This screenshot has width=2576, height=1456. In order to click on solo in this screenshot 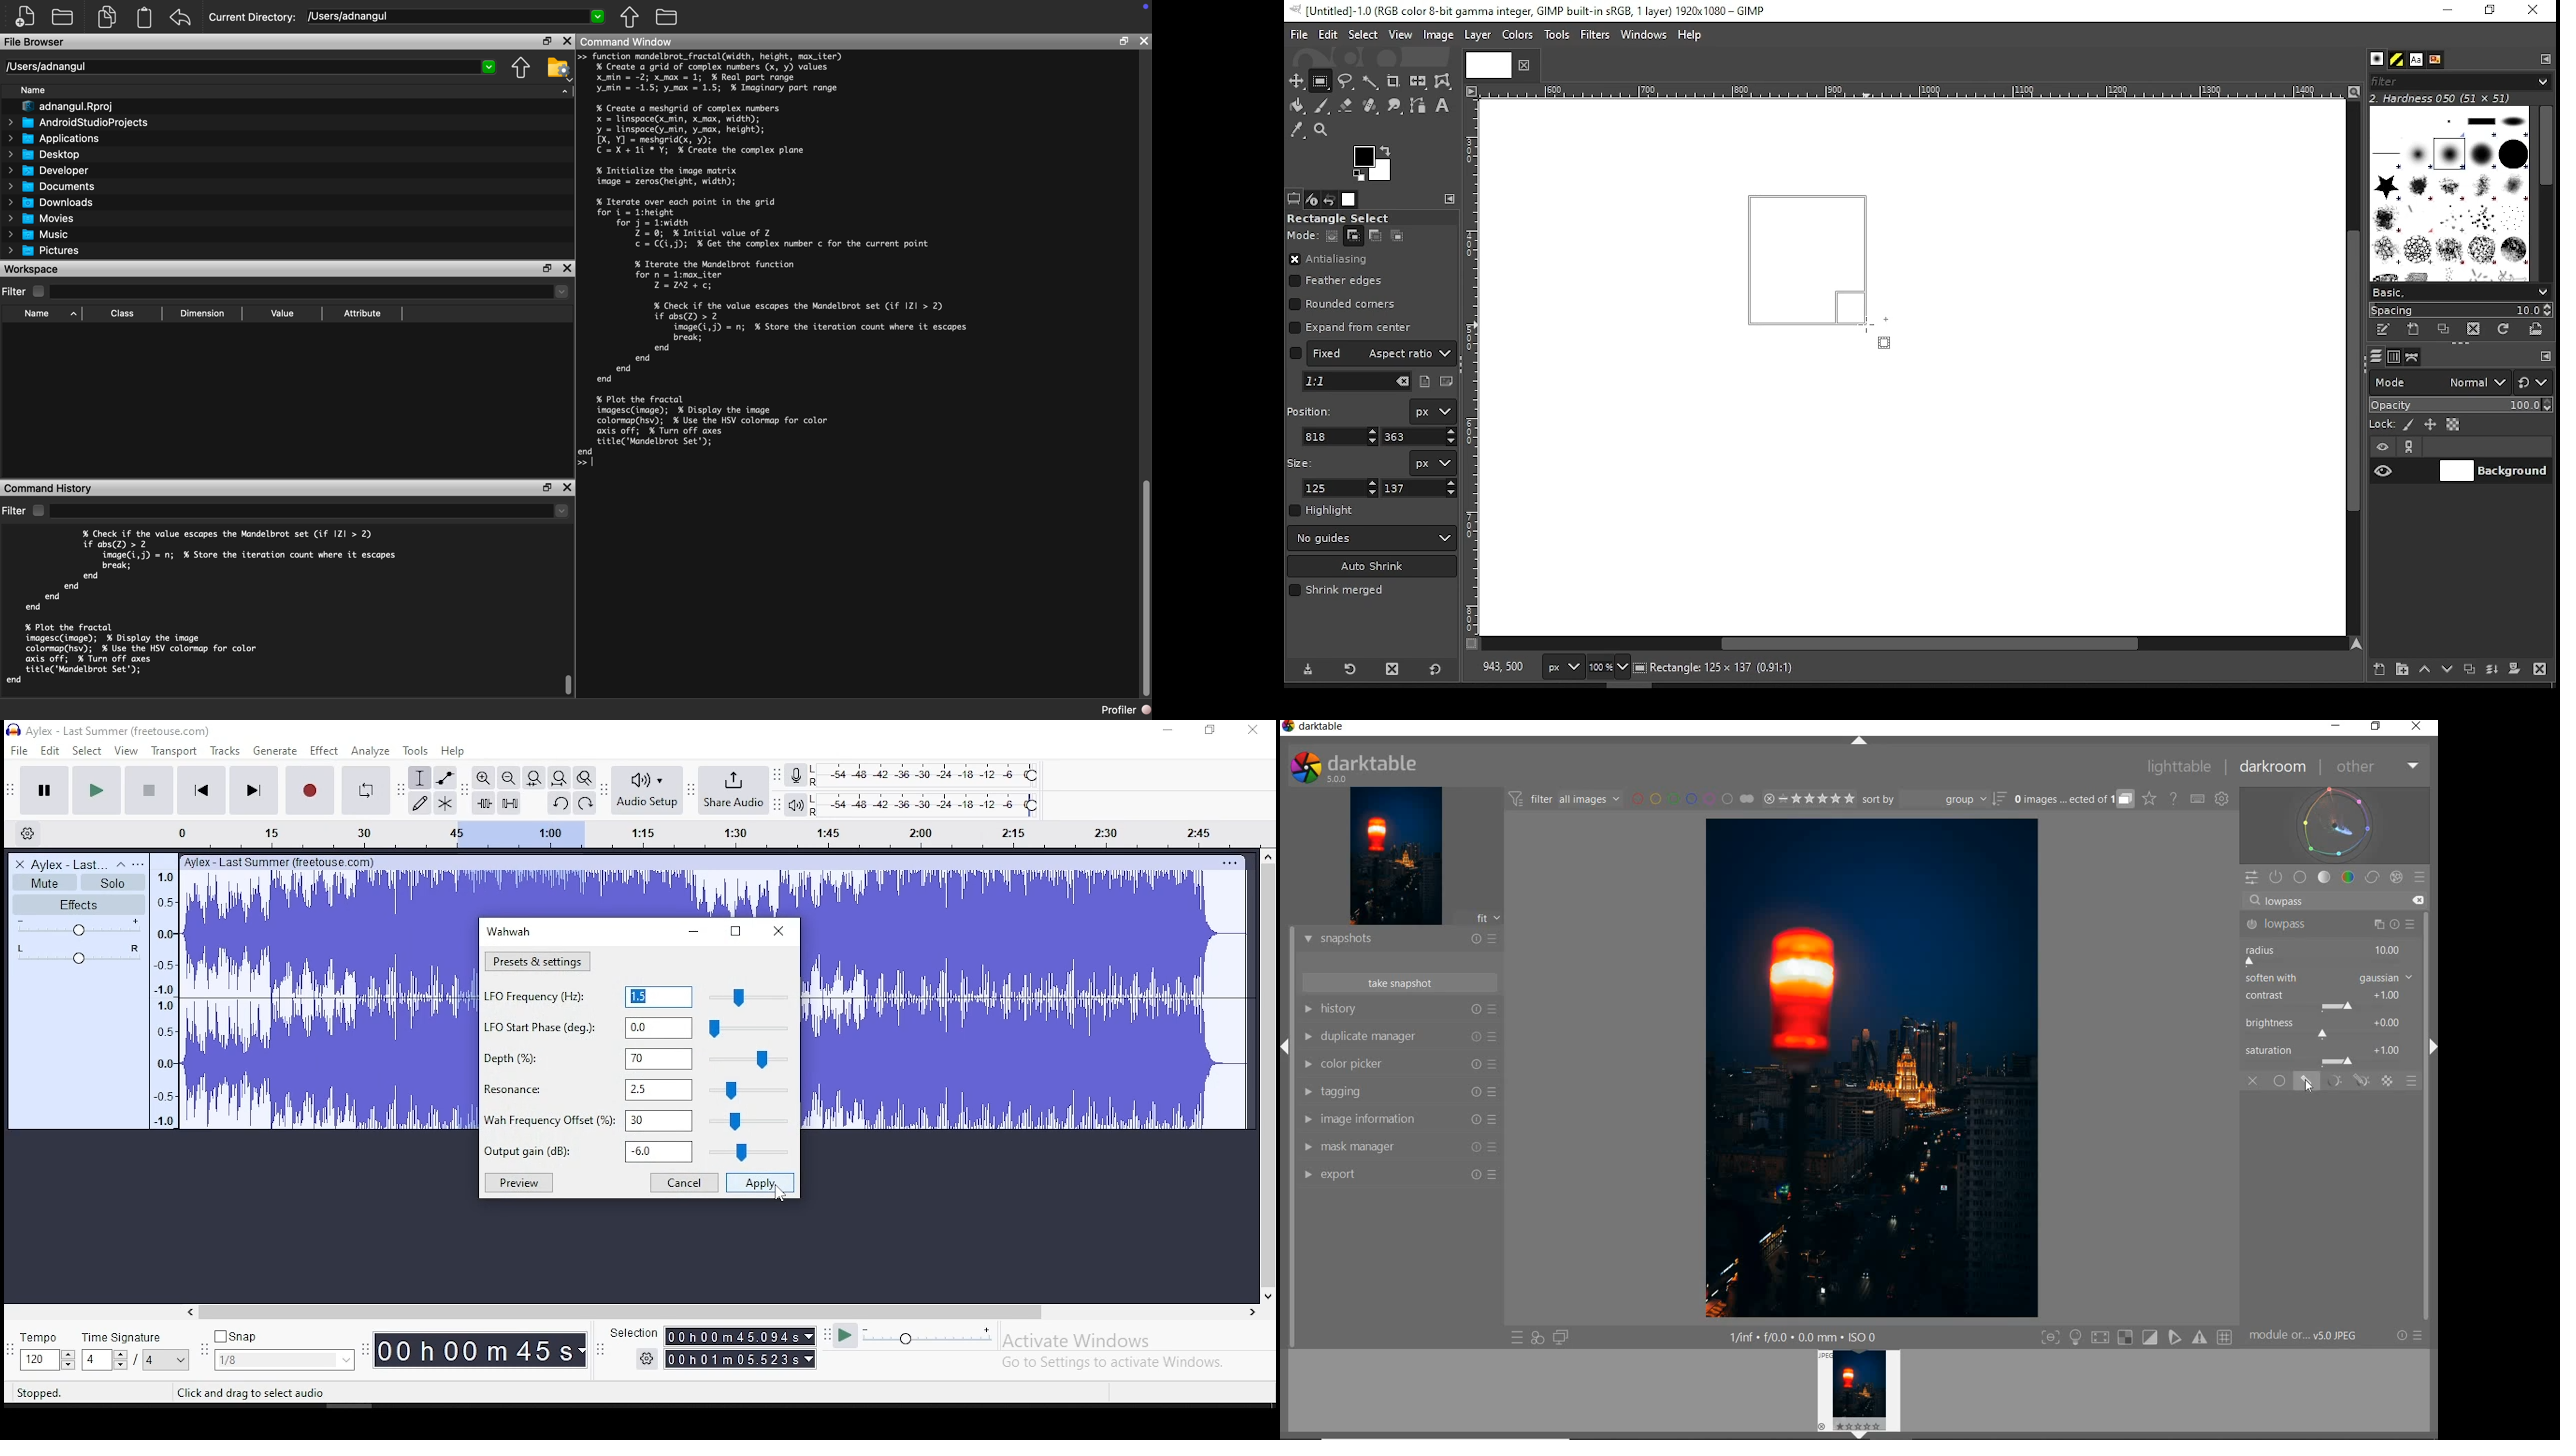, I will do `click(112, 883)`.